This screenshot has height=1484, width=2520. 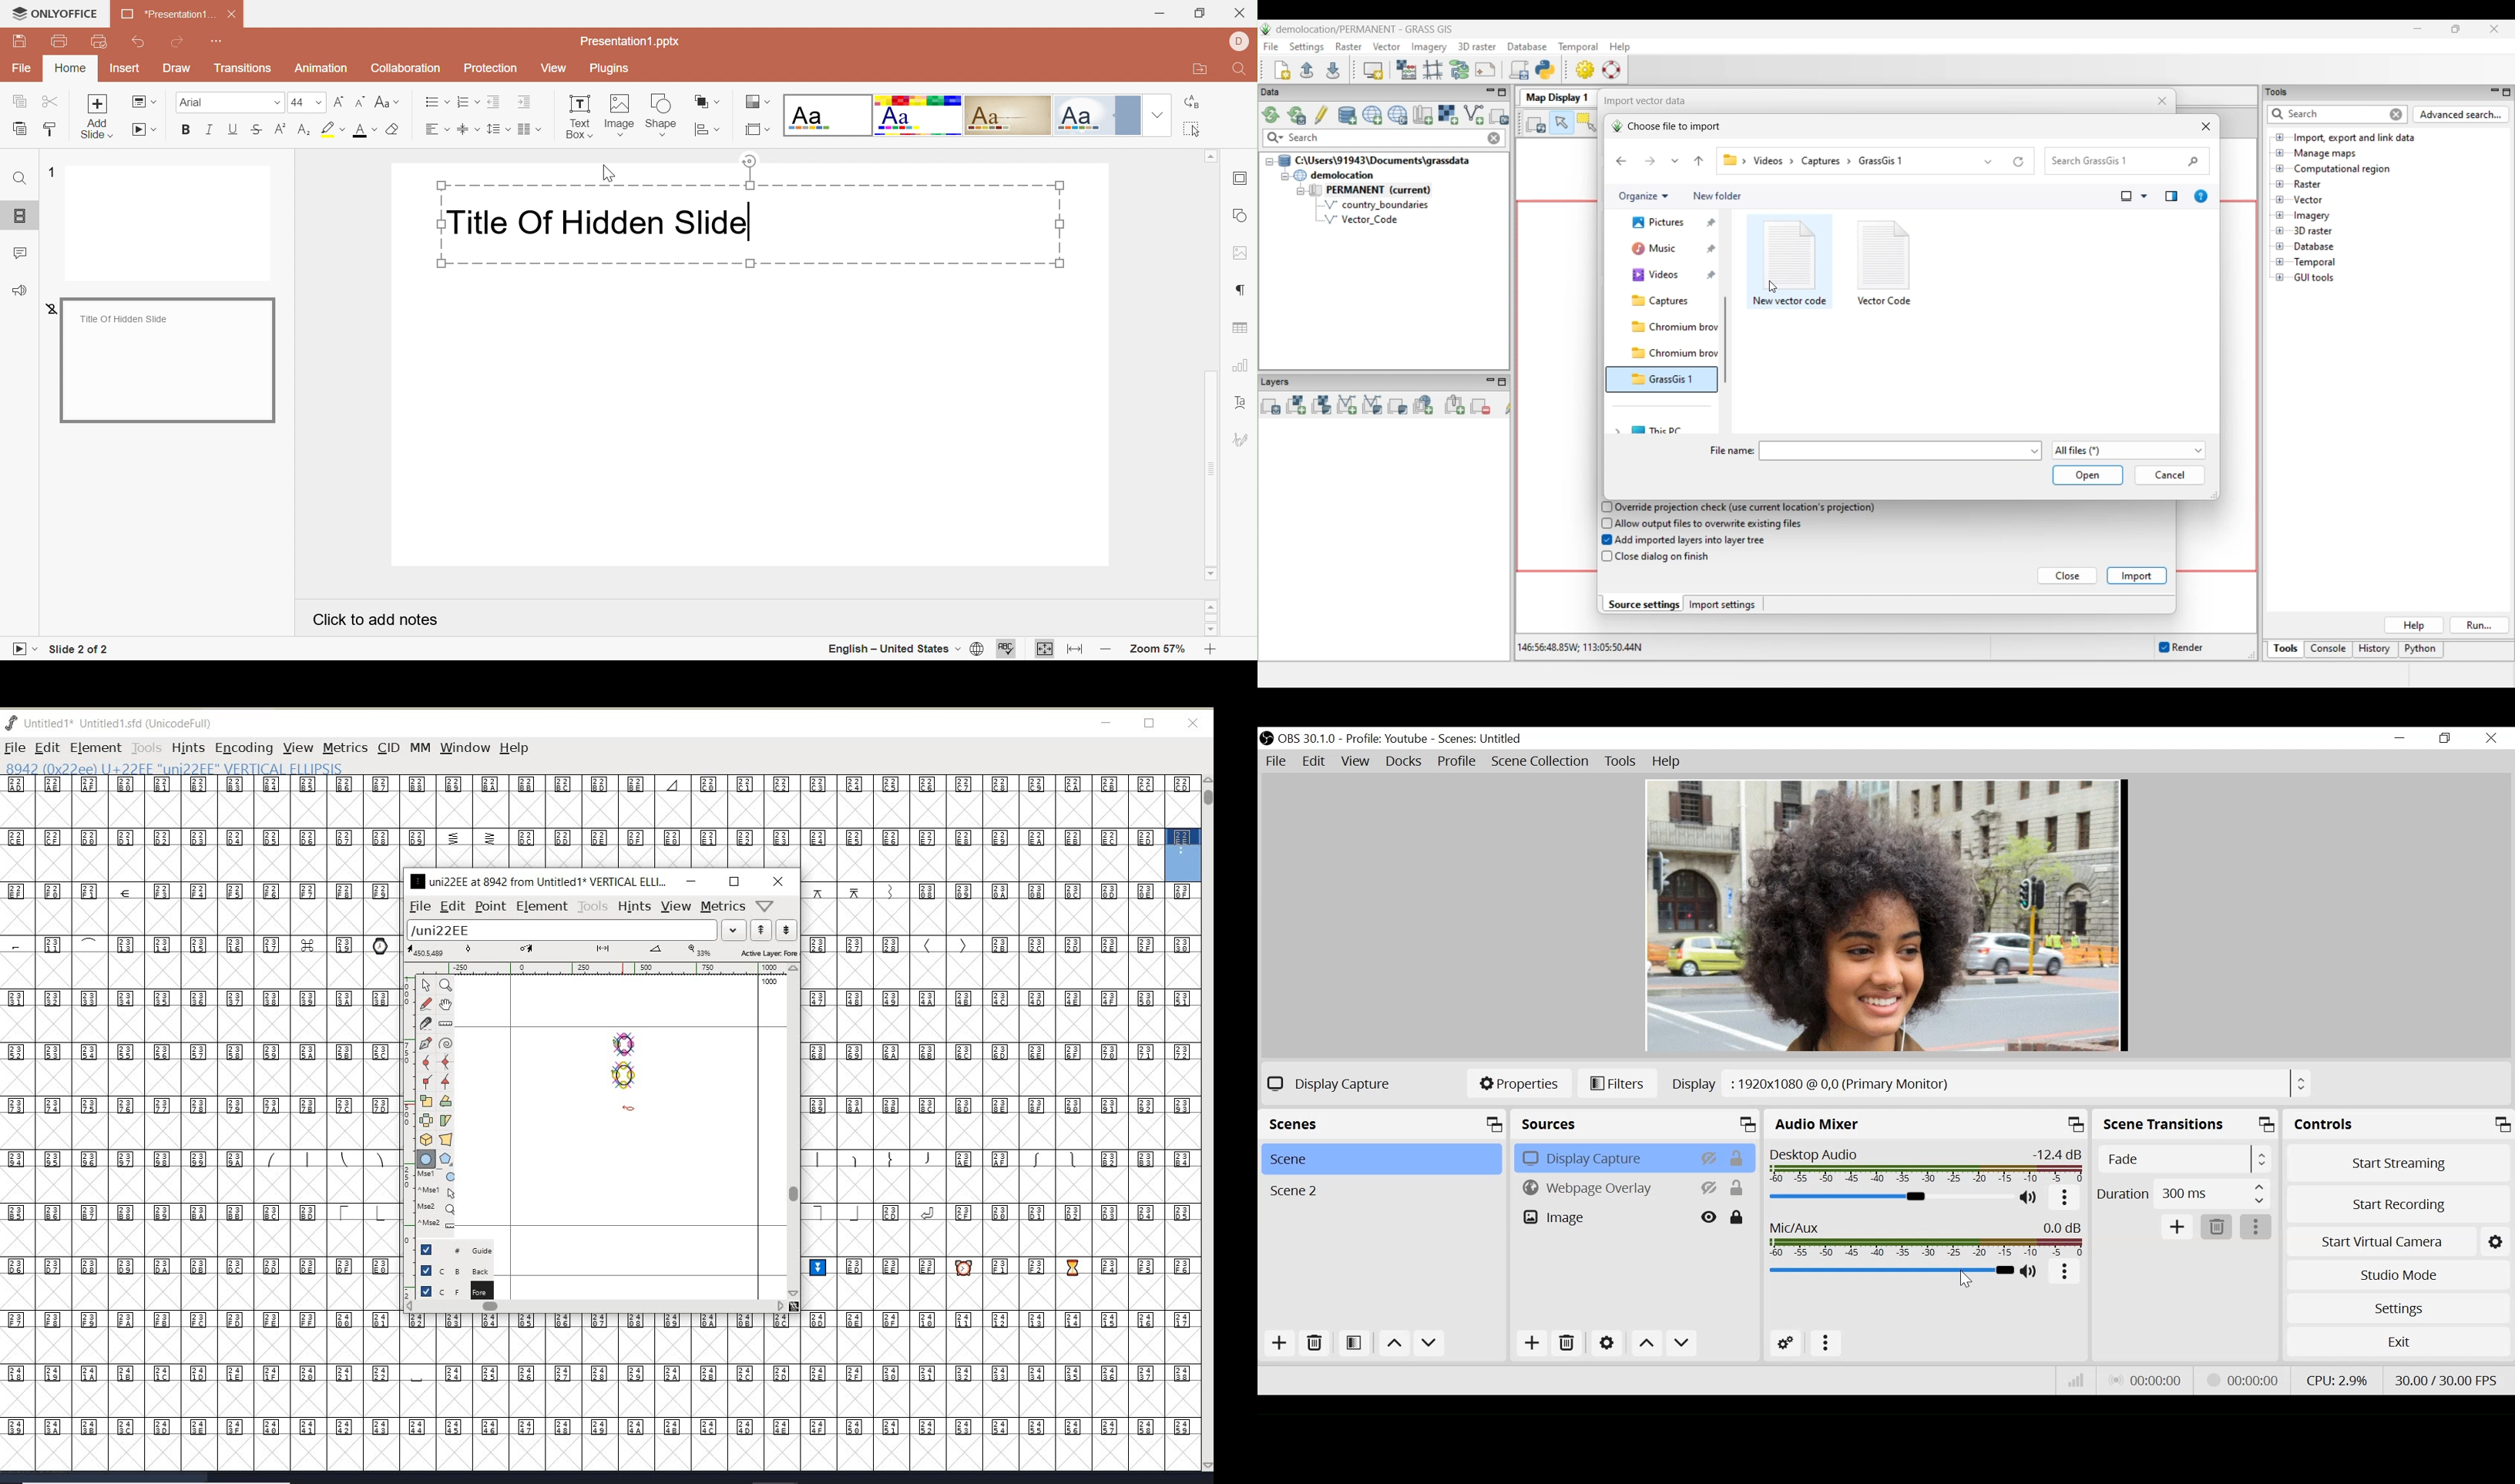 I want to click on Settings, so click(x=1606, y=1343).